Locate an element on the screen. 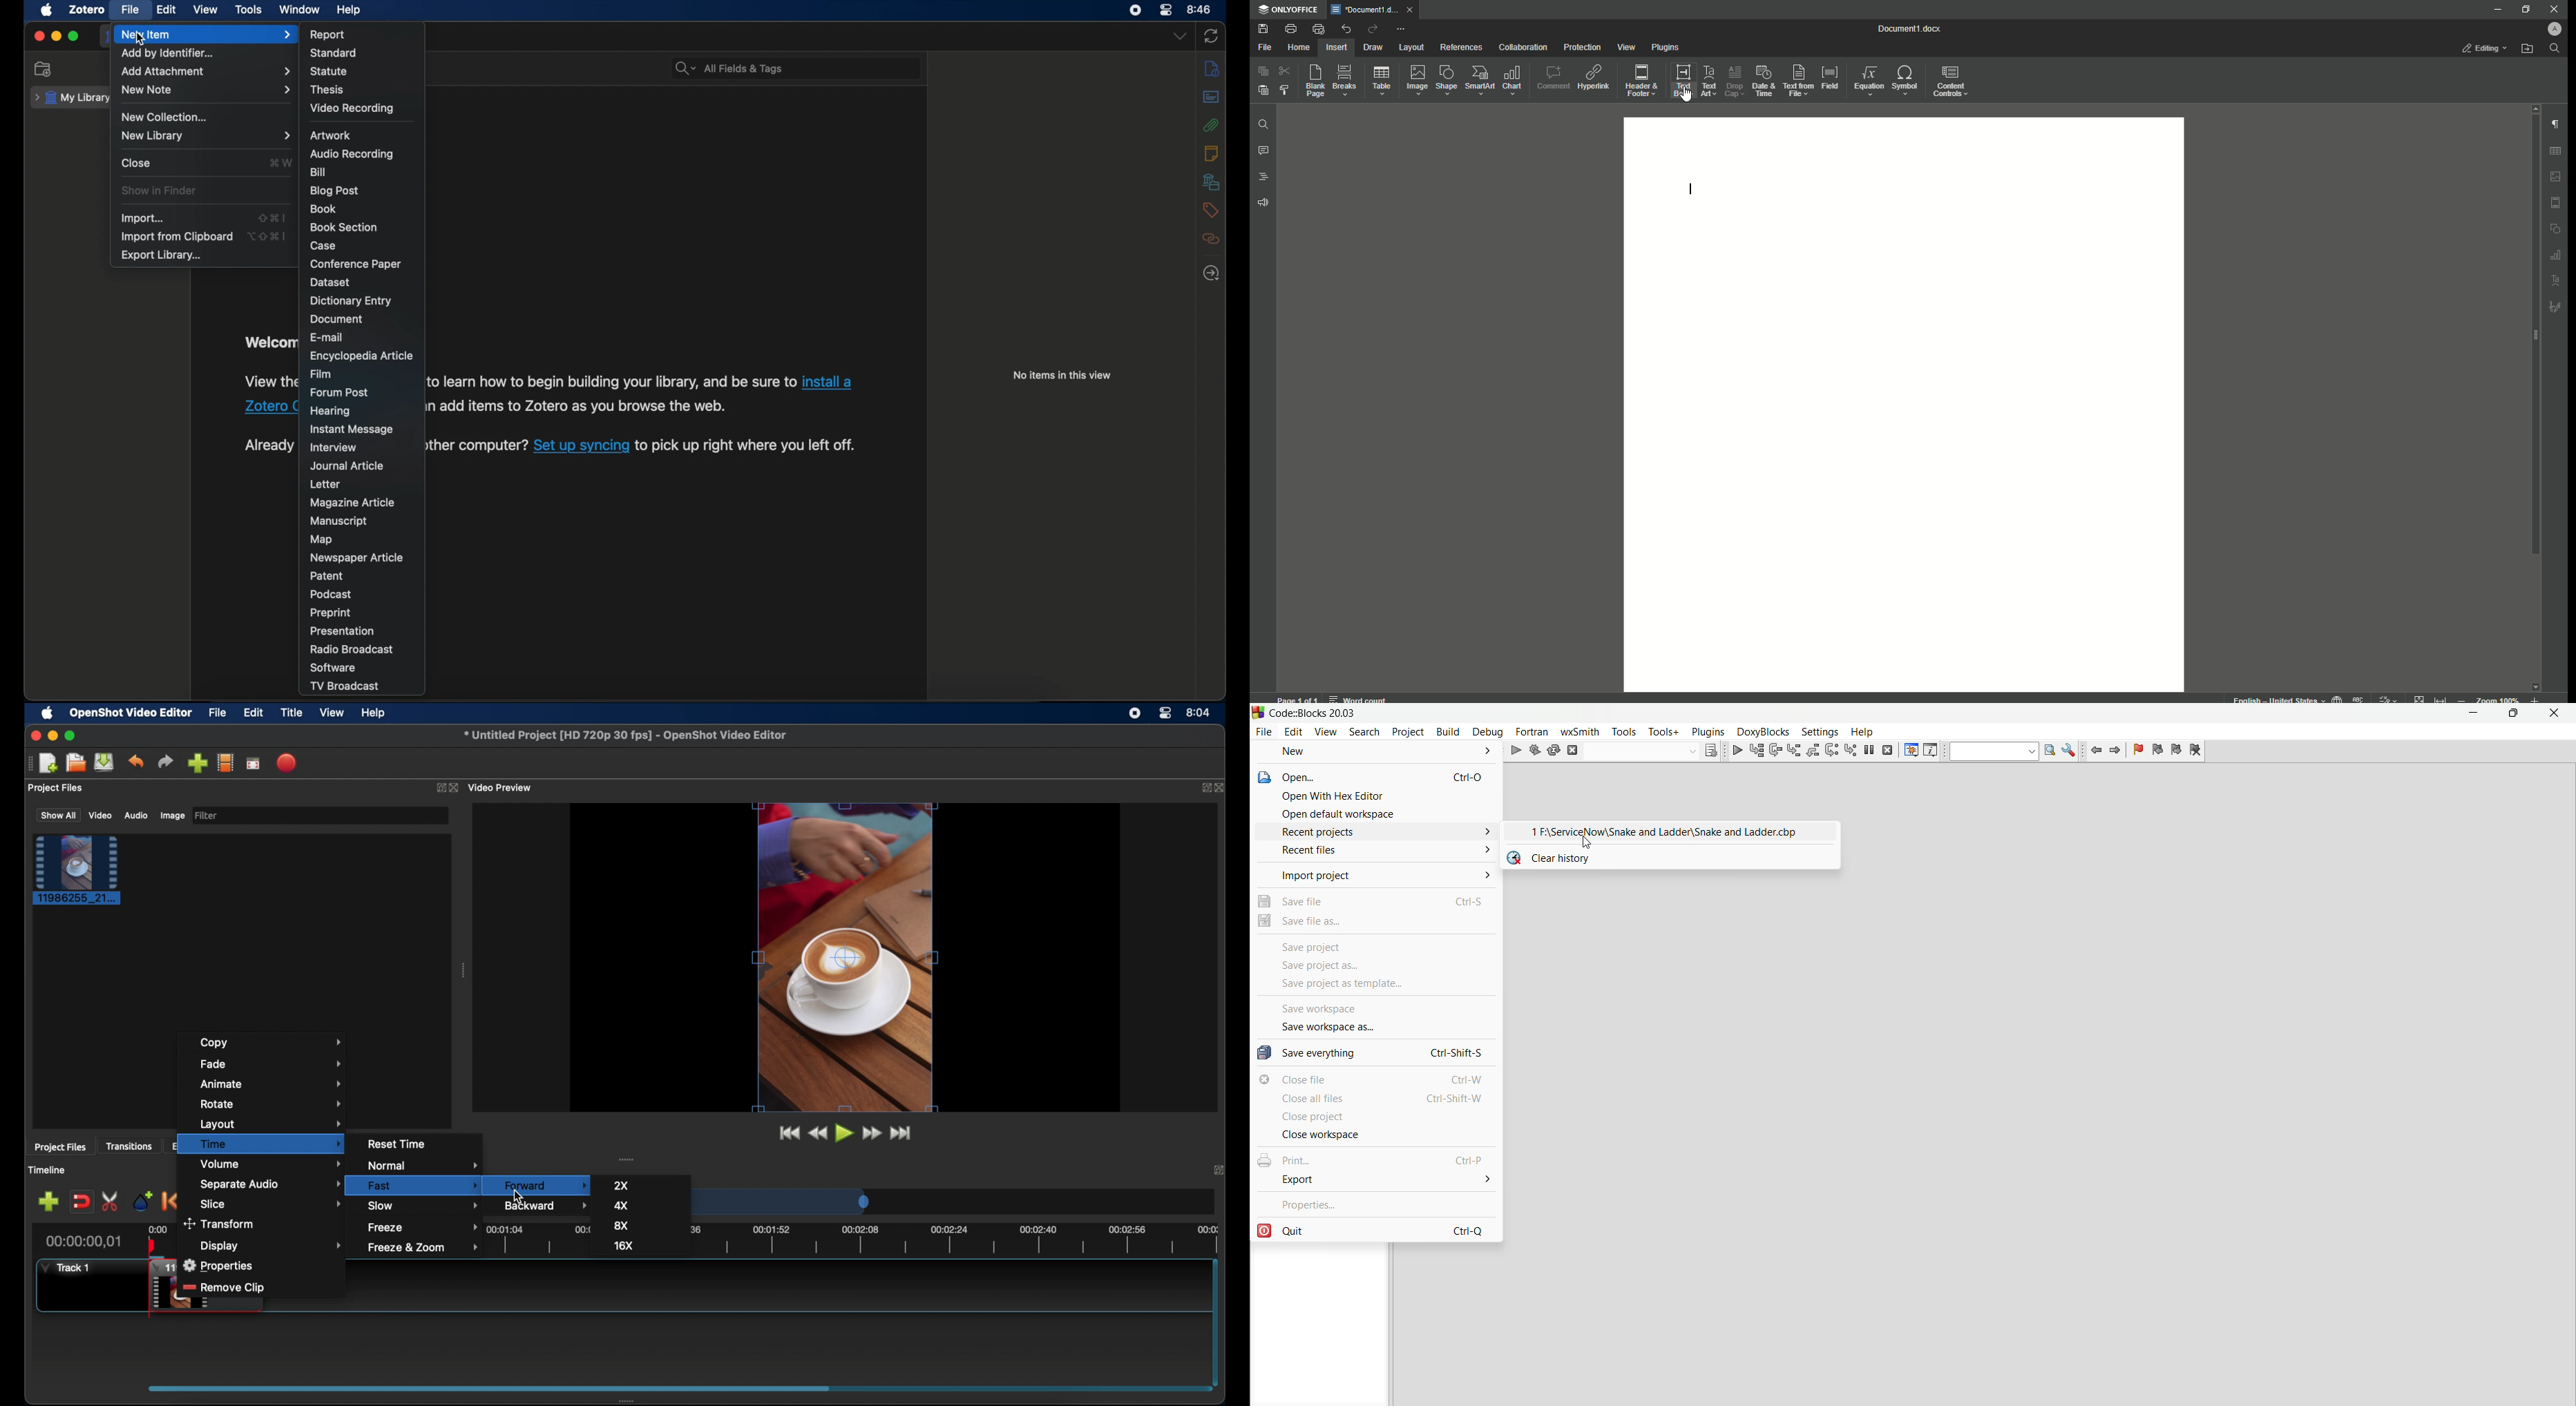 The image size is (2576, 1428). Document 1 is located at coordinates (1918, 30).